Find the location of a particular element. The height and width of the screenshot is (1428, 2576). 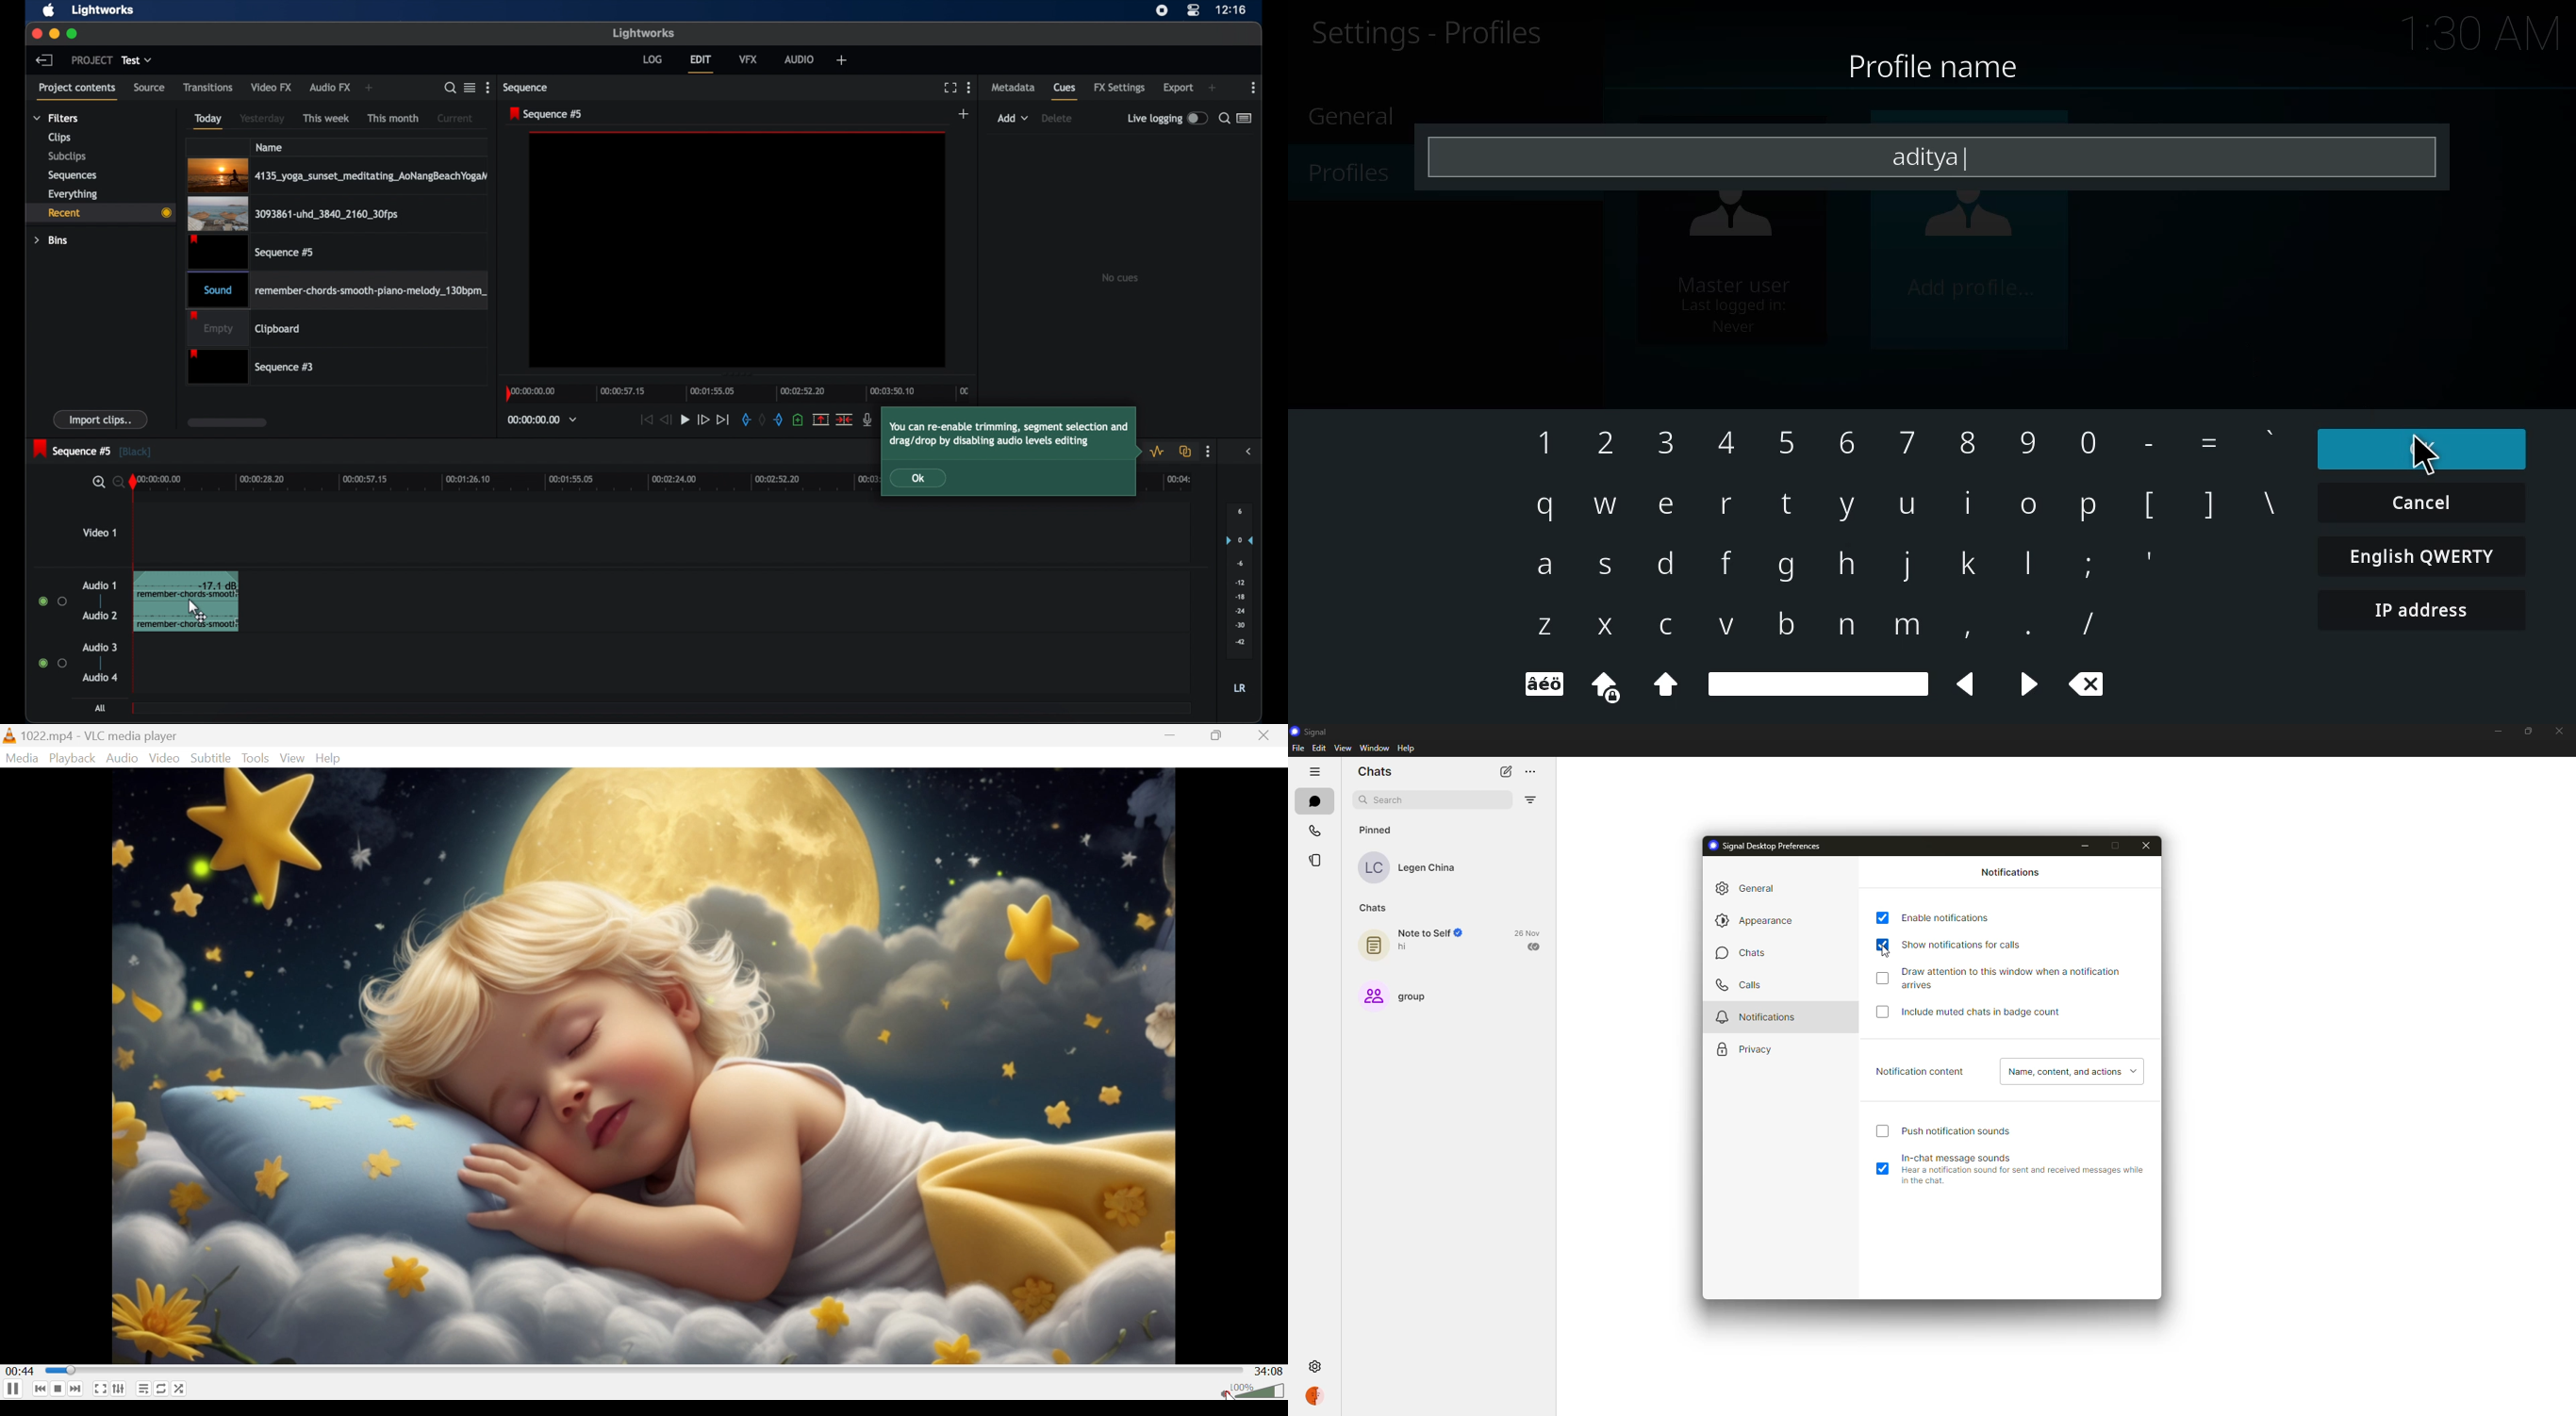

import clips is located at coordinates (101, 419).